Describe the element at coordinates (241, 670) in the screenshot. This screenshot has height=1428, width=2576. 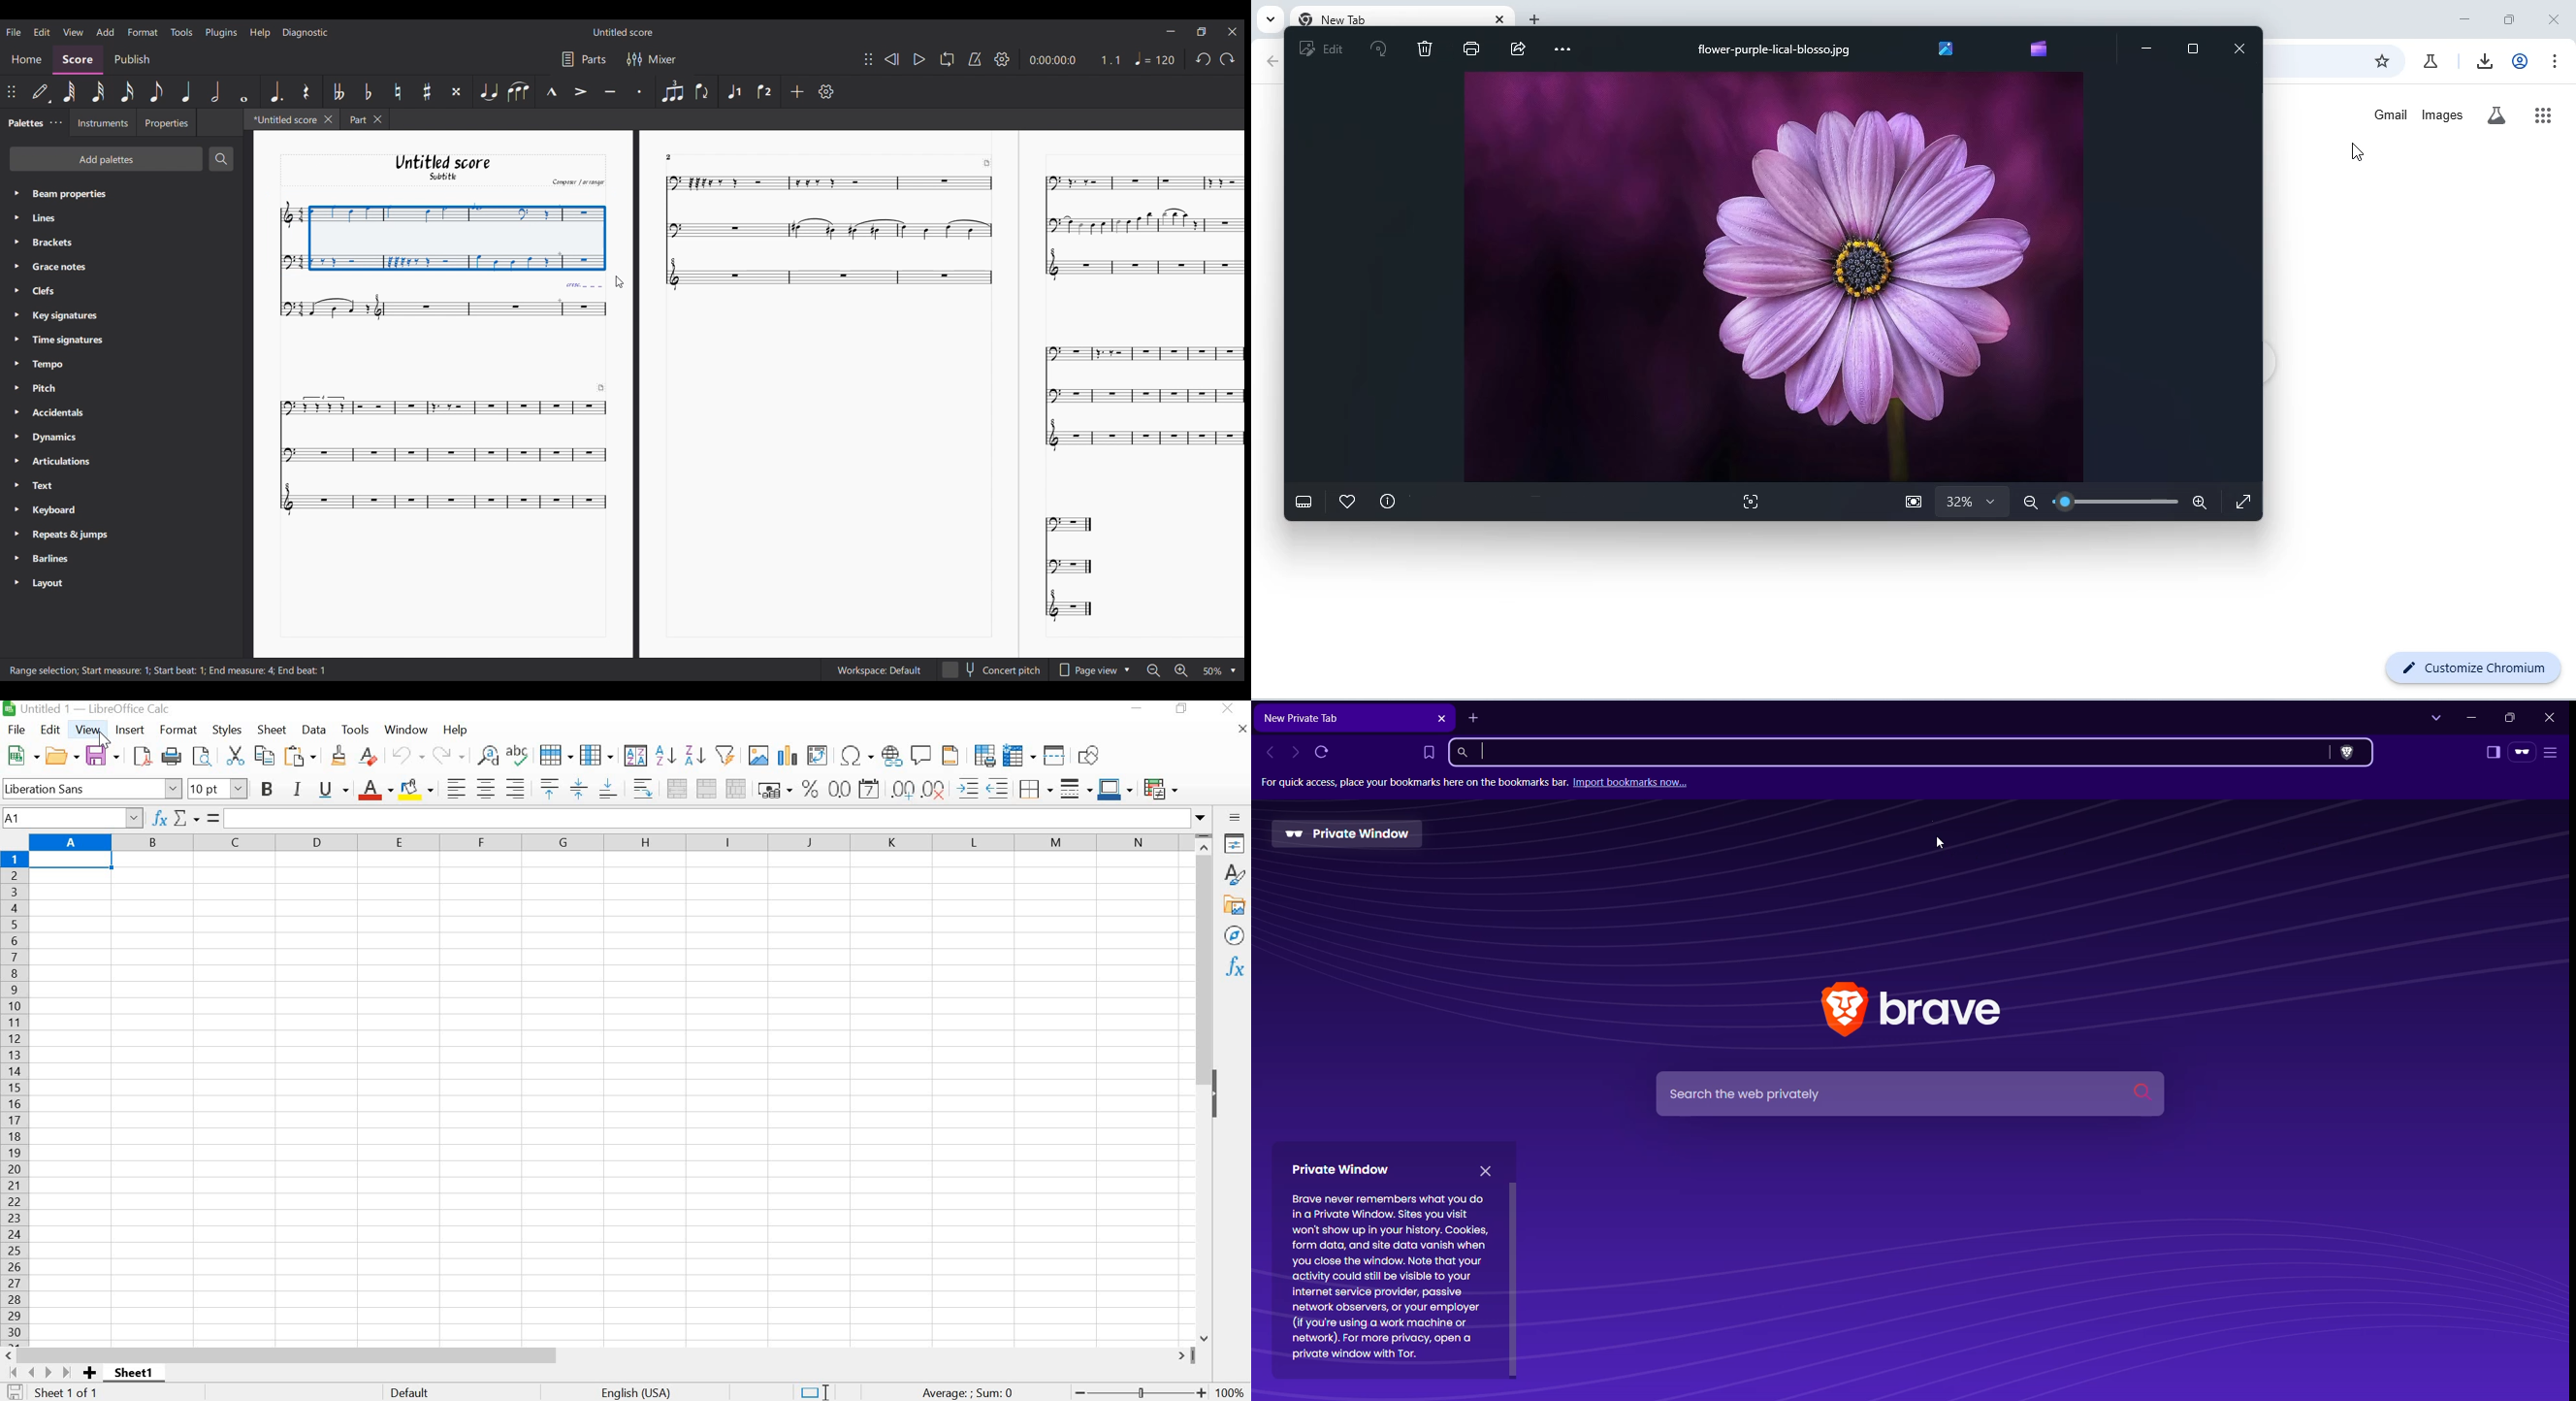
I see `End measure: 4;` at that location.